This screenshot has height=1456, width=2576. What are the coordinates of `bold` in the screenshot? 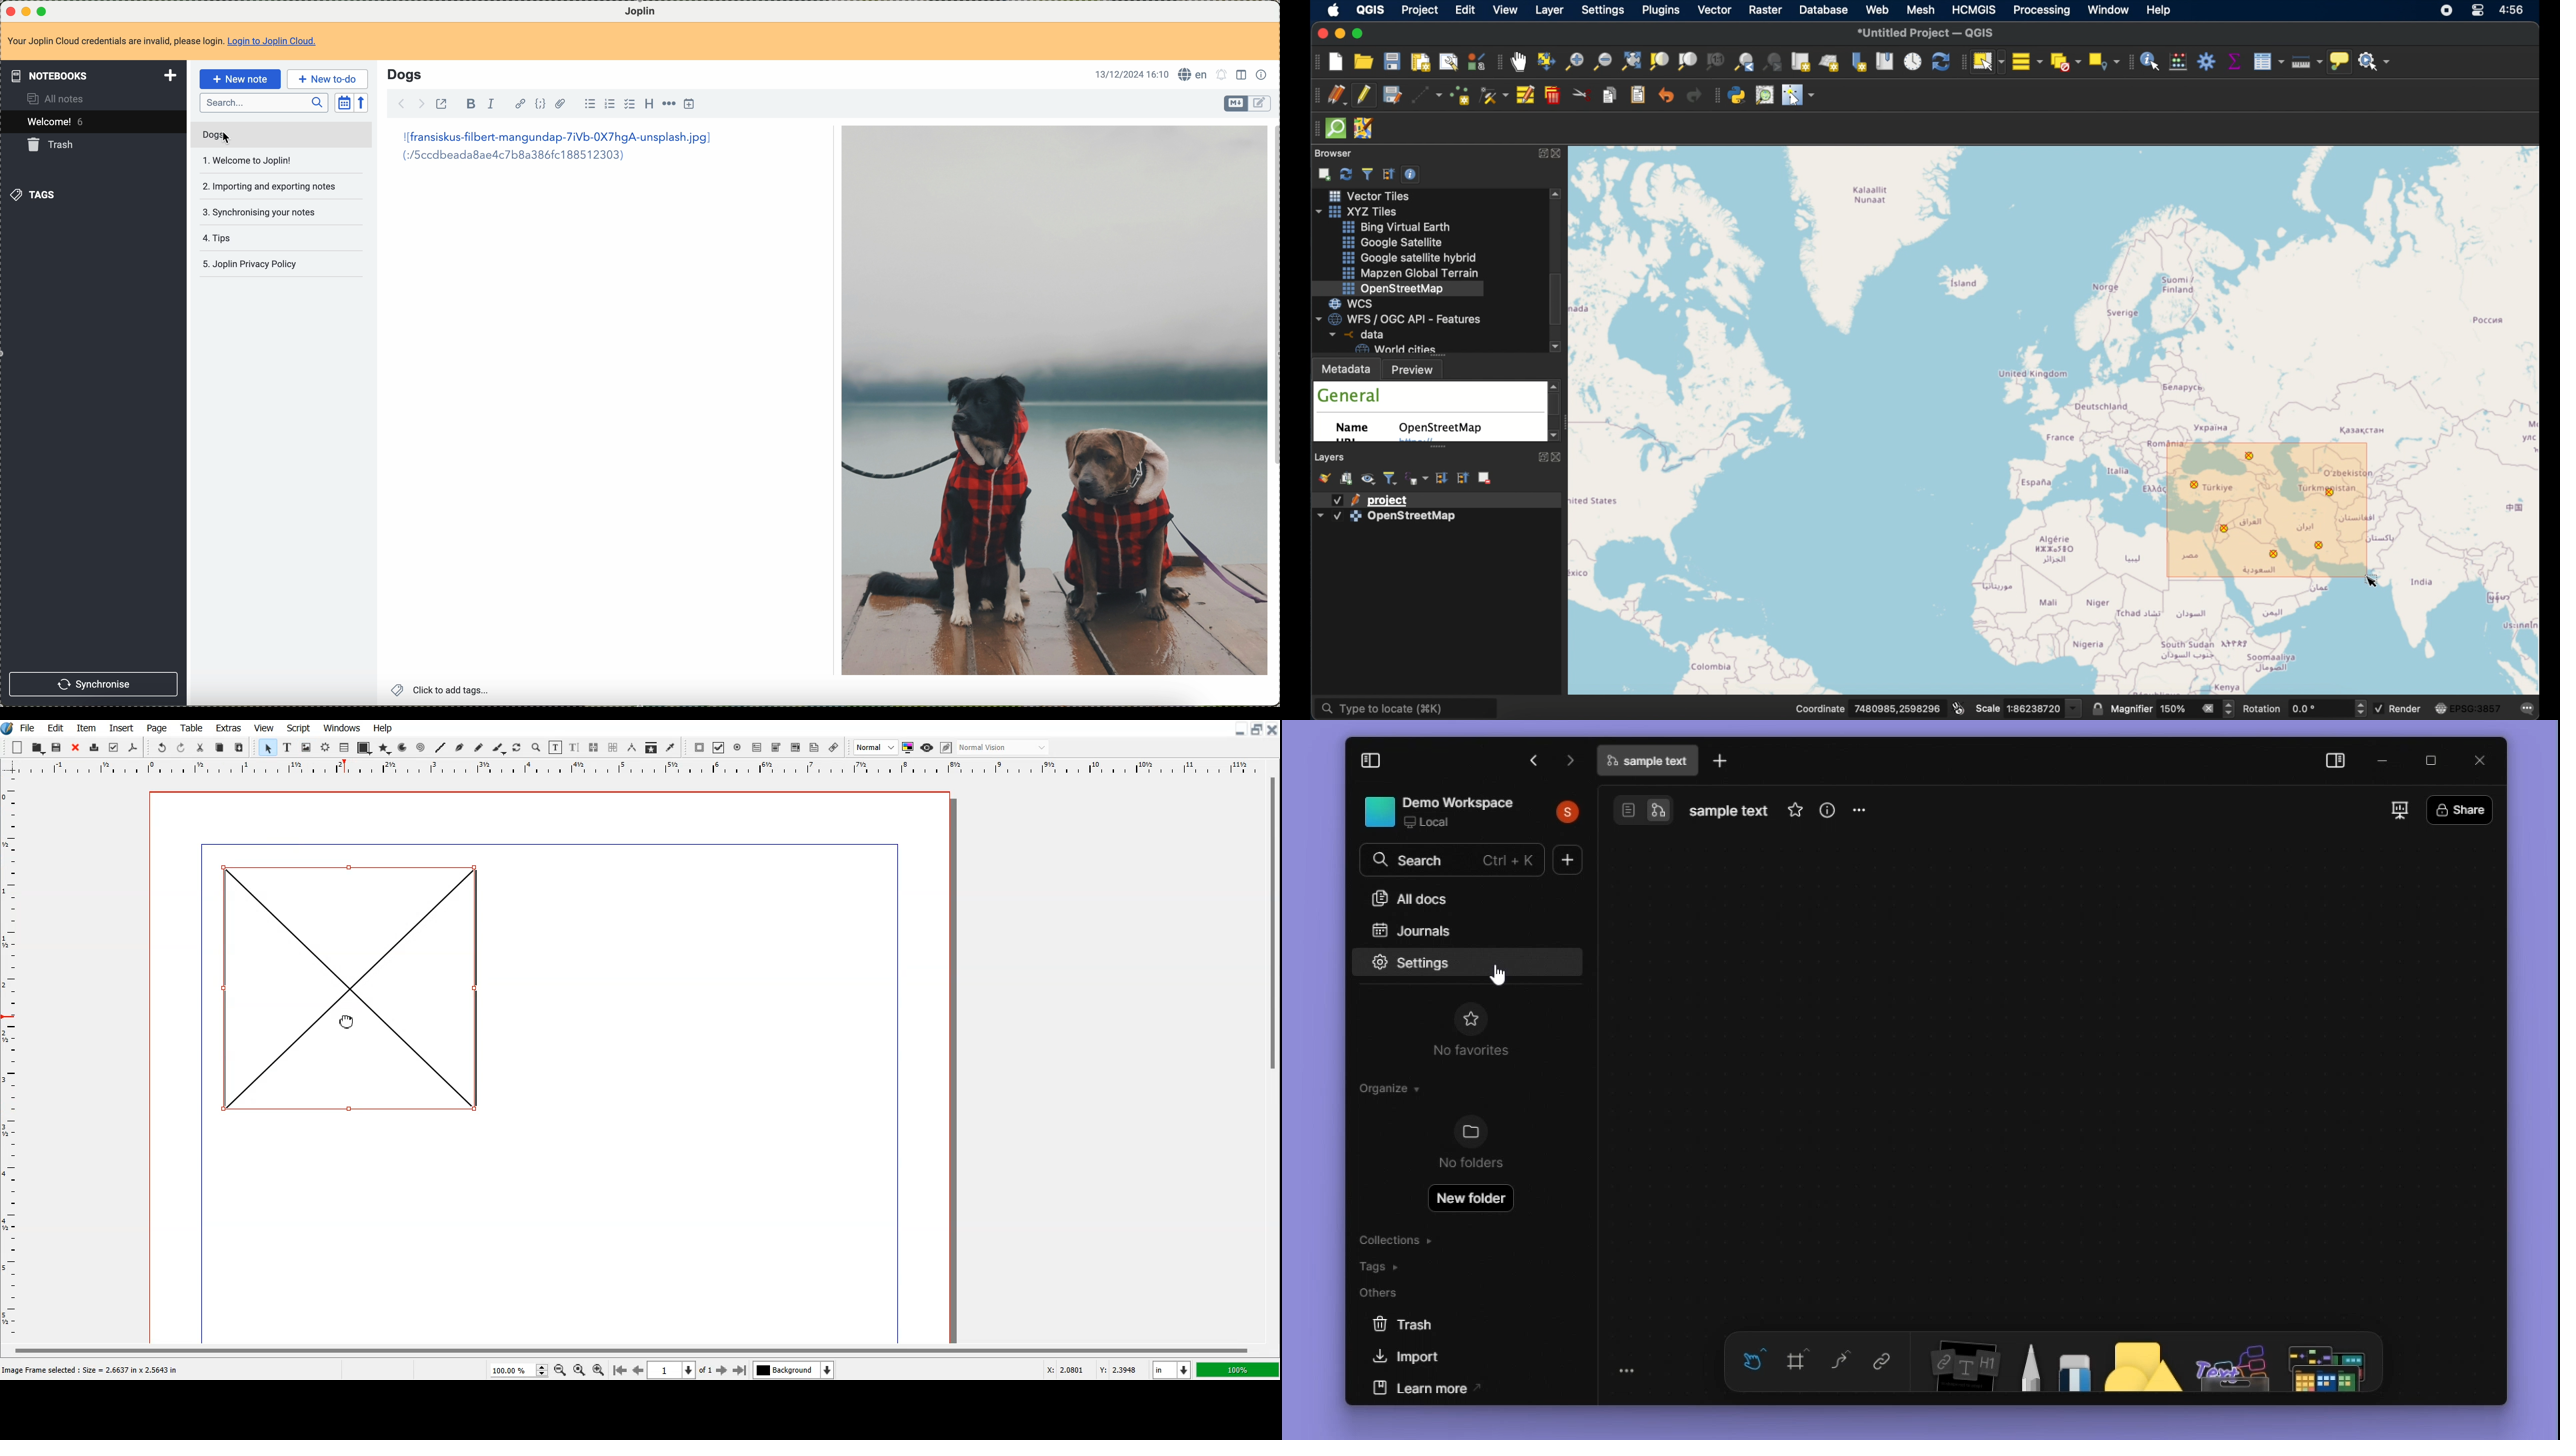 It's located at (470, 104).